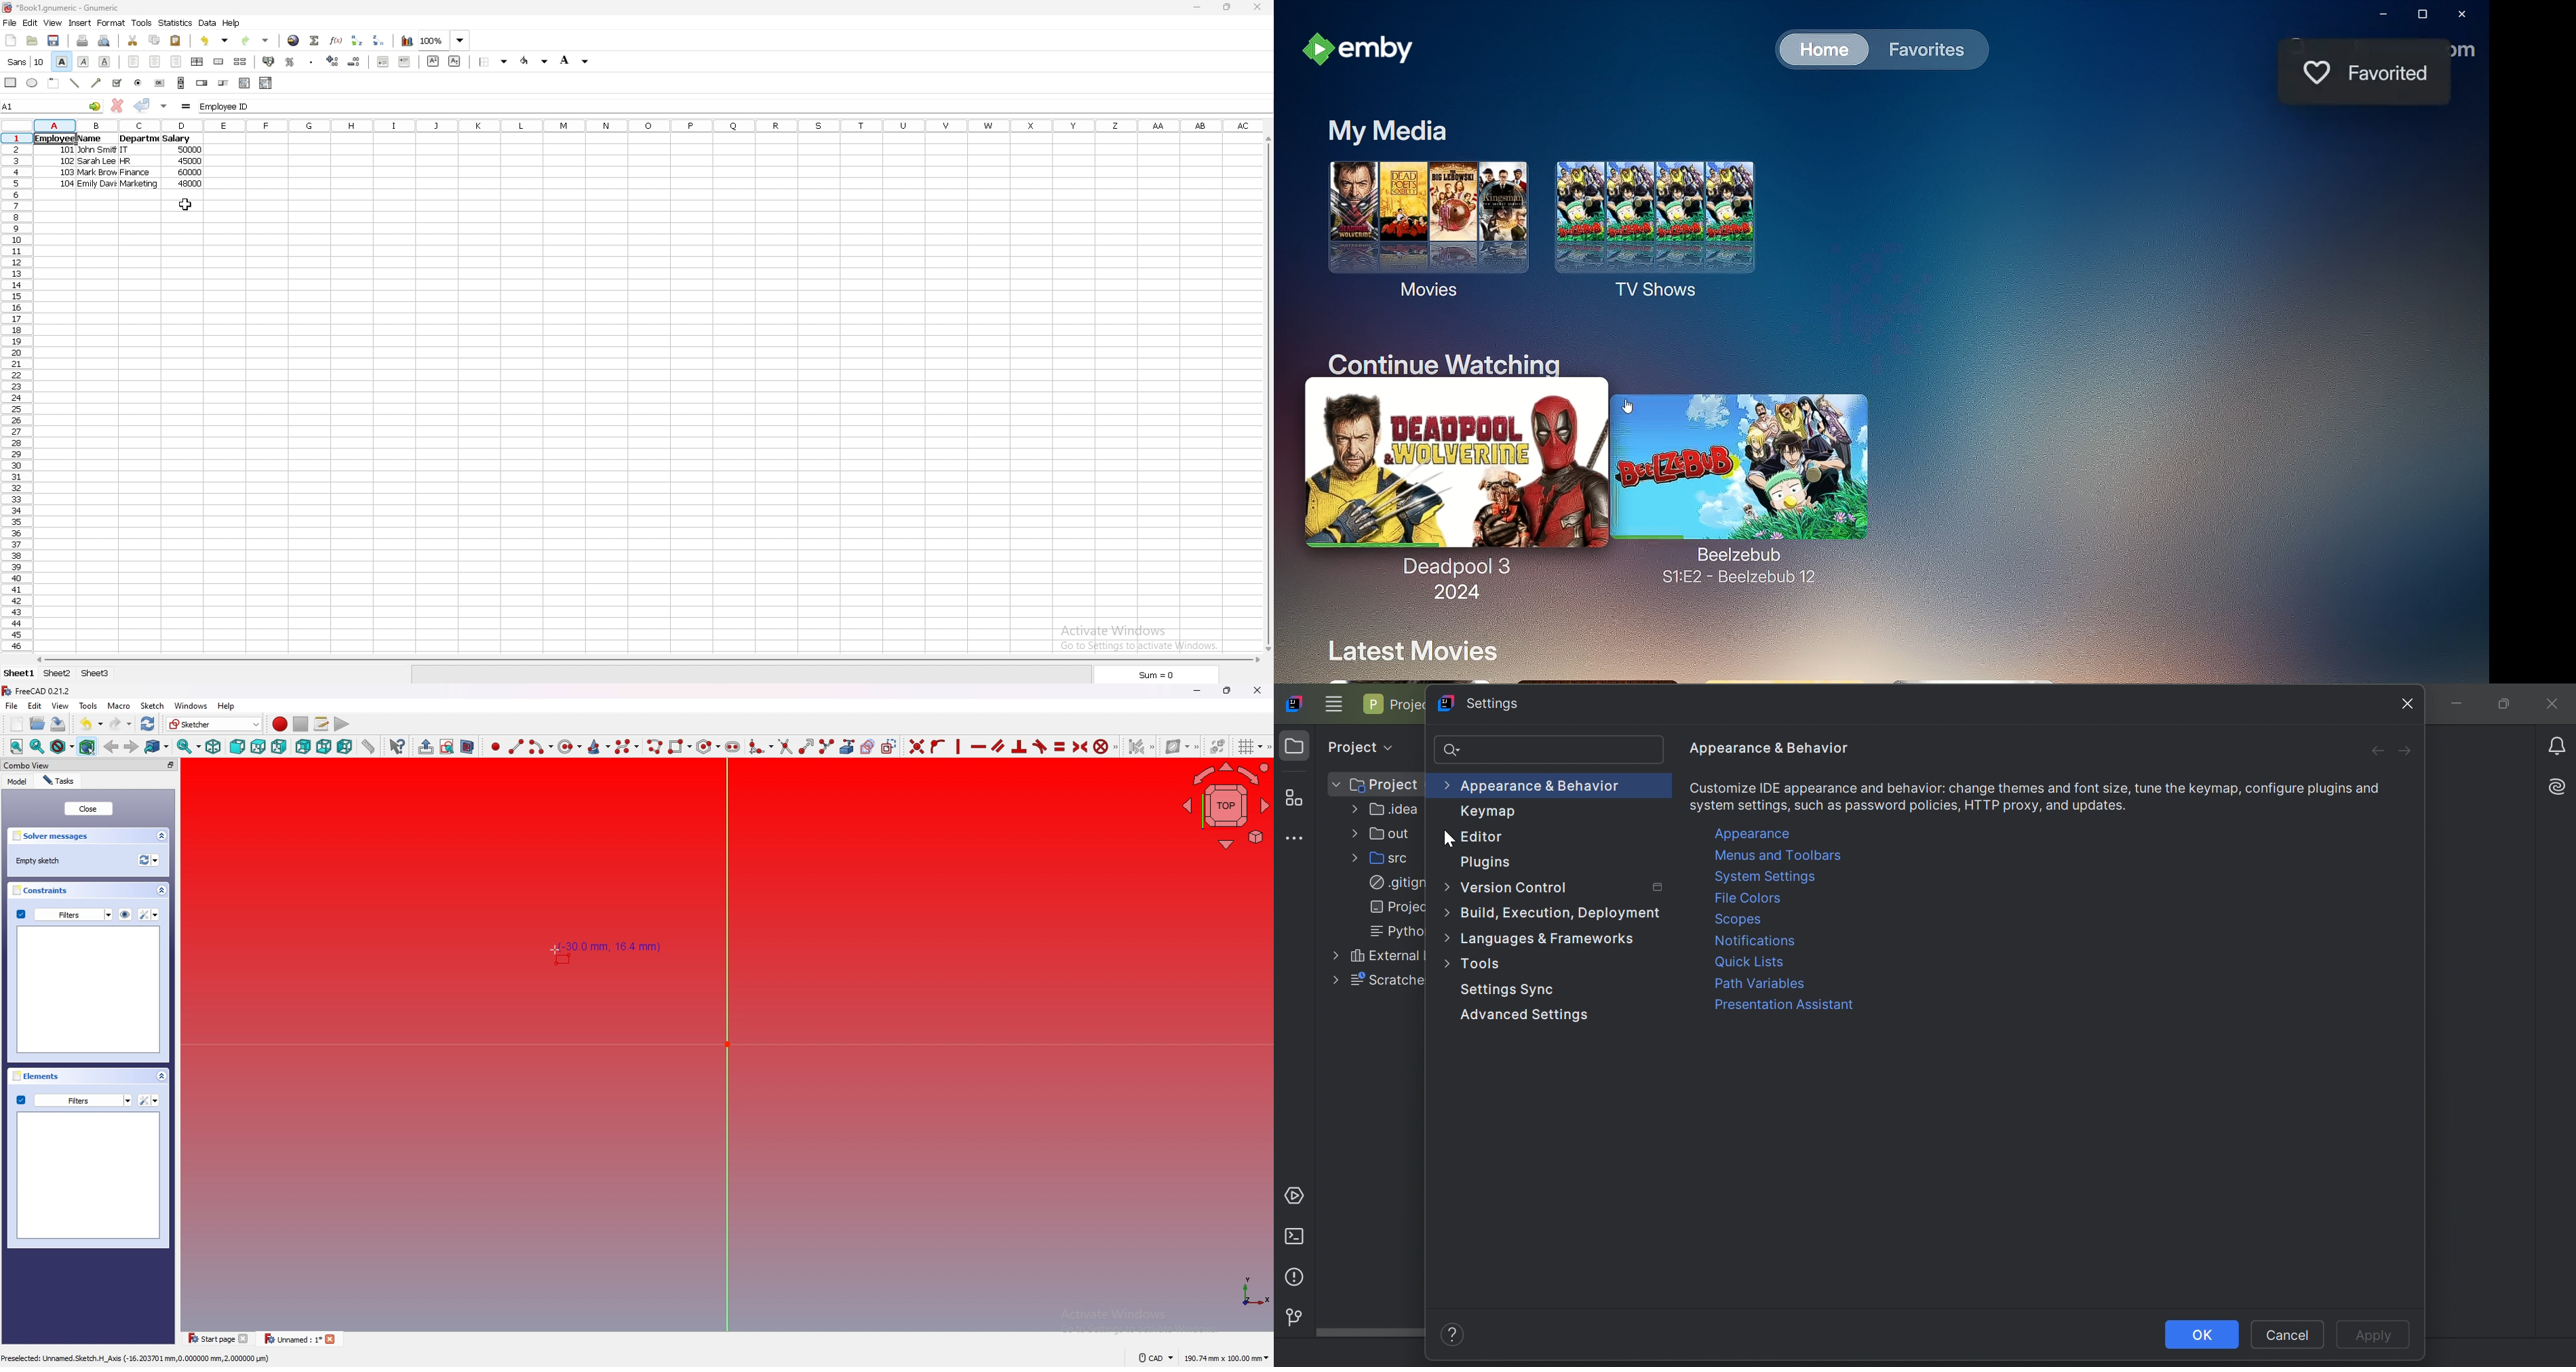  What do you see at coordinates (2377, 1336) in the screenshot?
I see `Apply` at bounding box center [2377, 1336].